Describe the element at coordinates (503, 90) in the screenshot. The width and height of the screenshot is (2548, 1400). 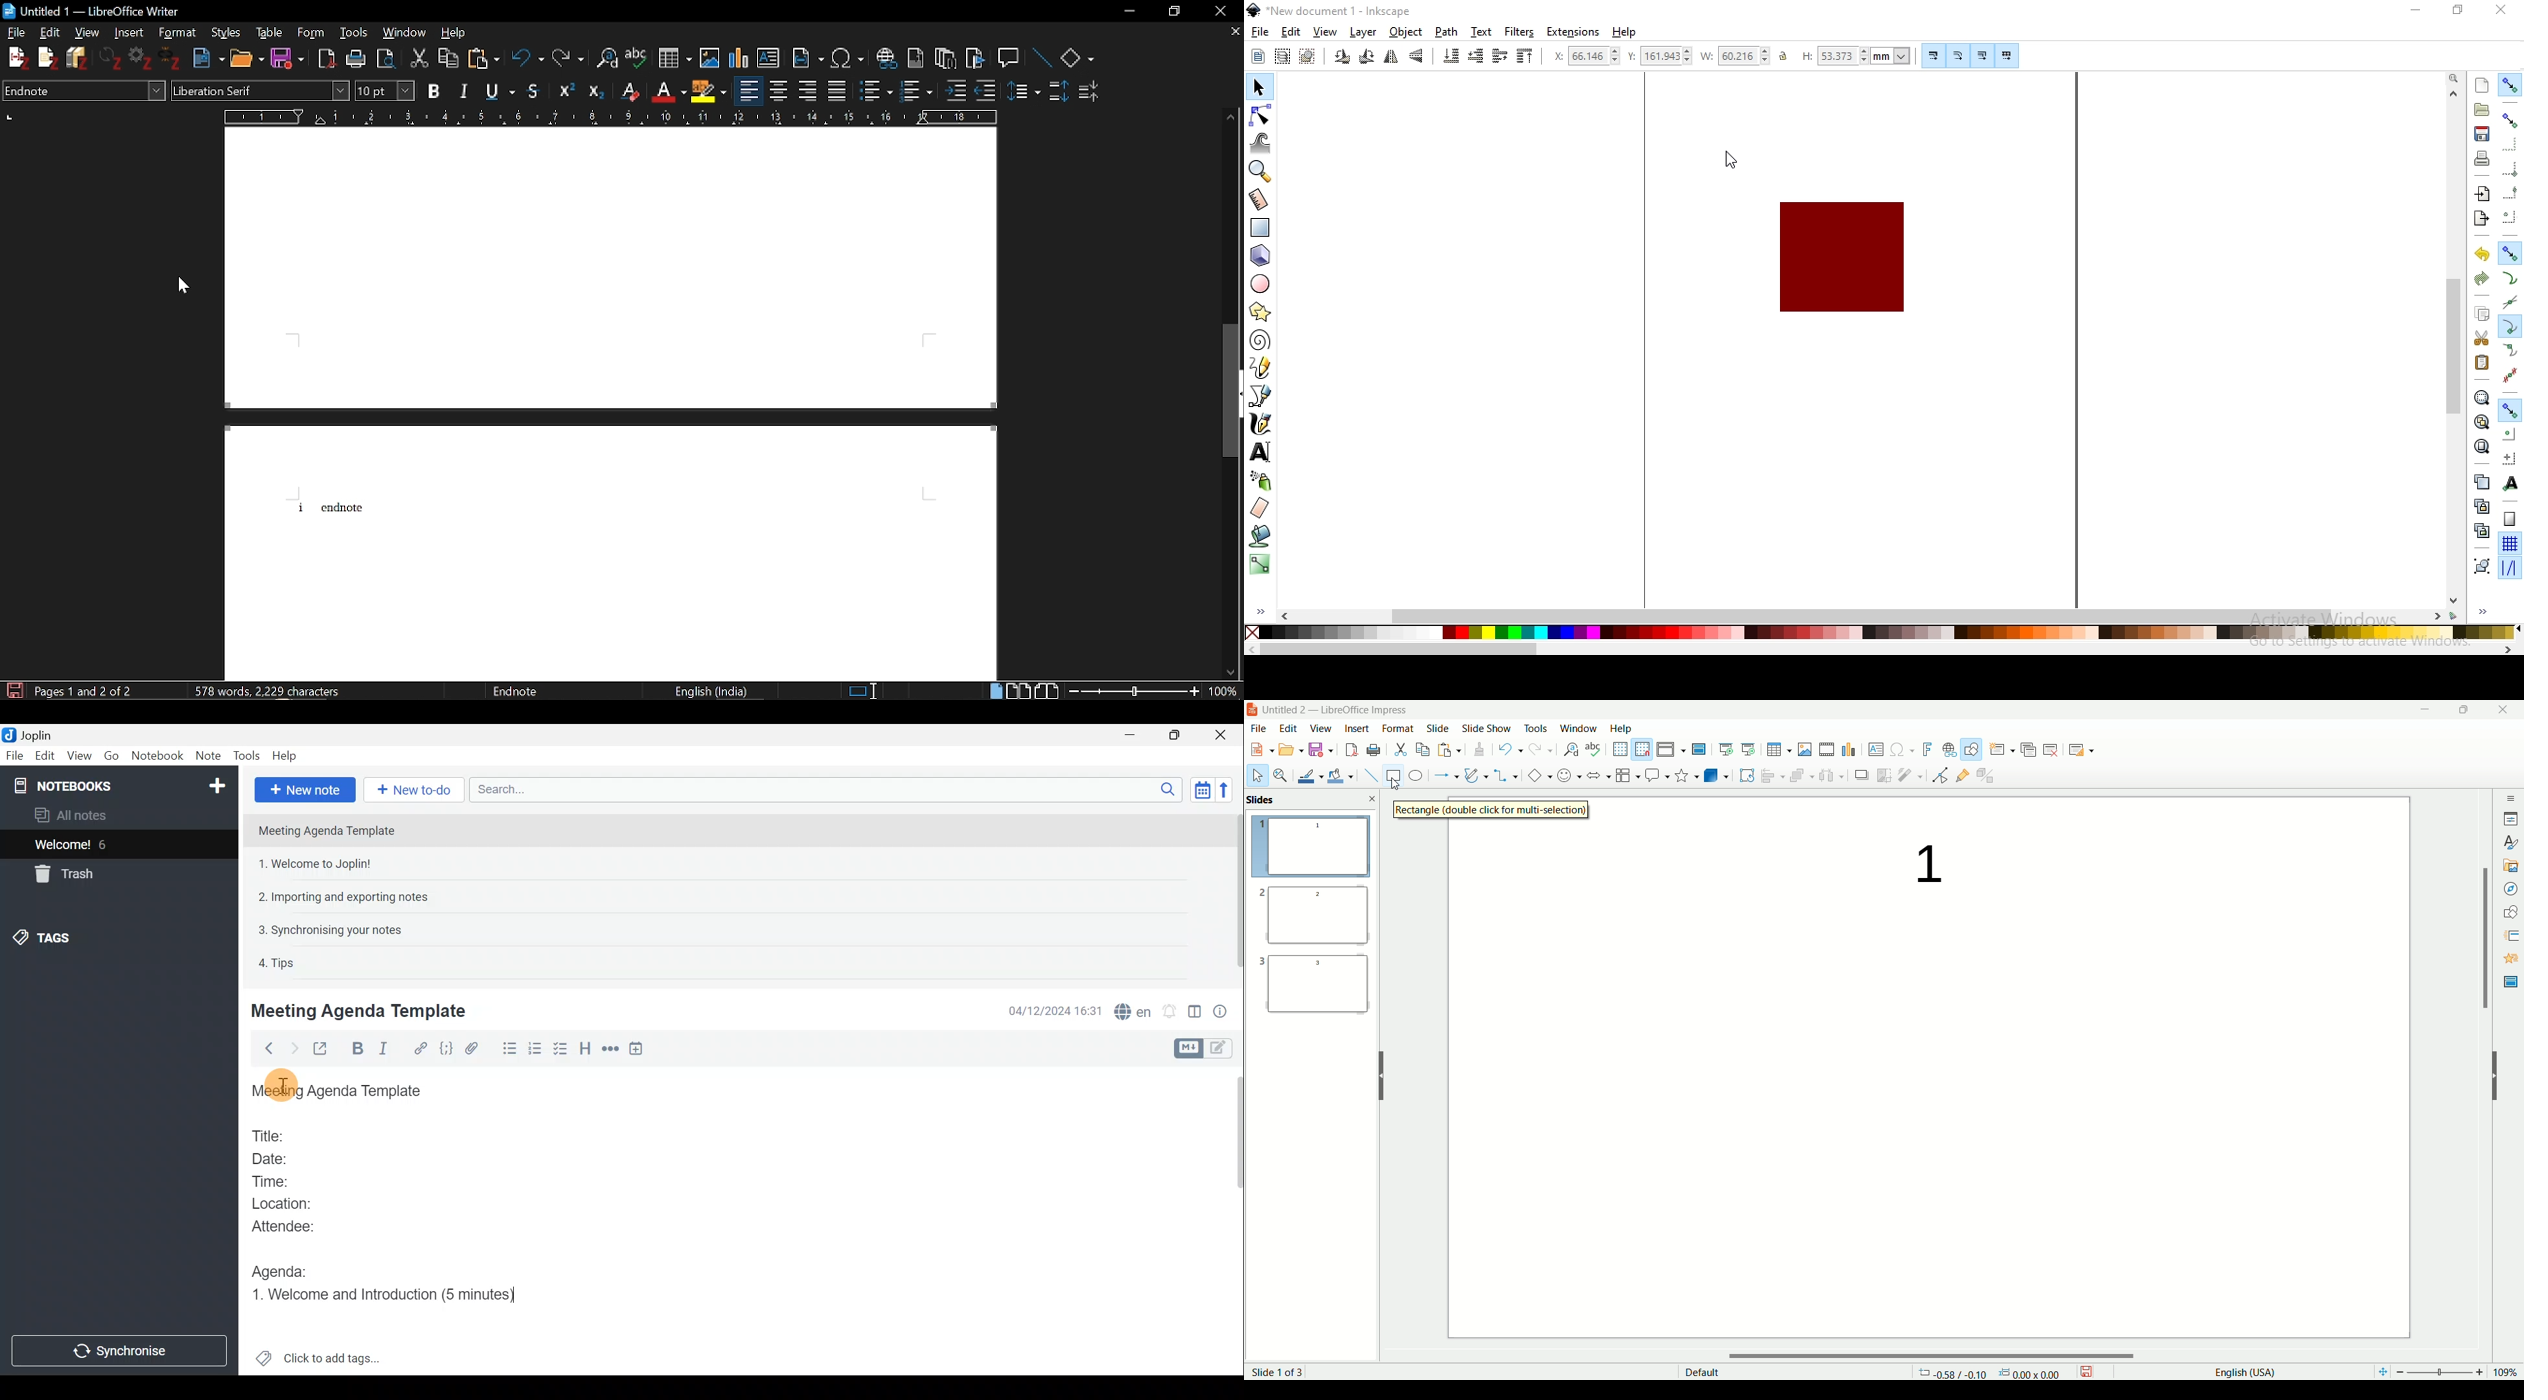
I see `Underline` at that location.